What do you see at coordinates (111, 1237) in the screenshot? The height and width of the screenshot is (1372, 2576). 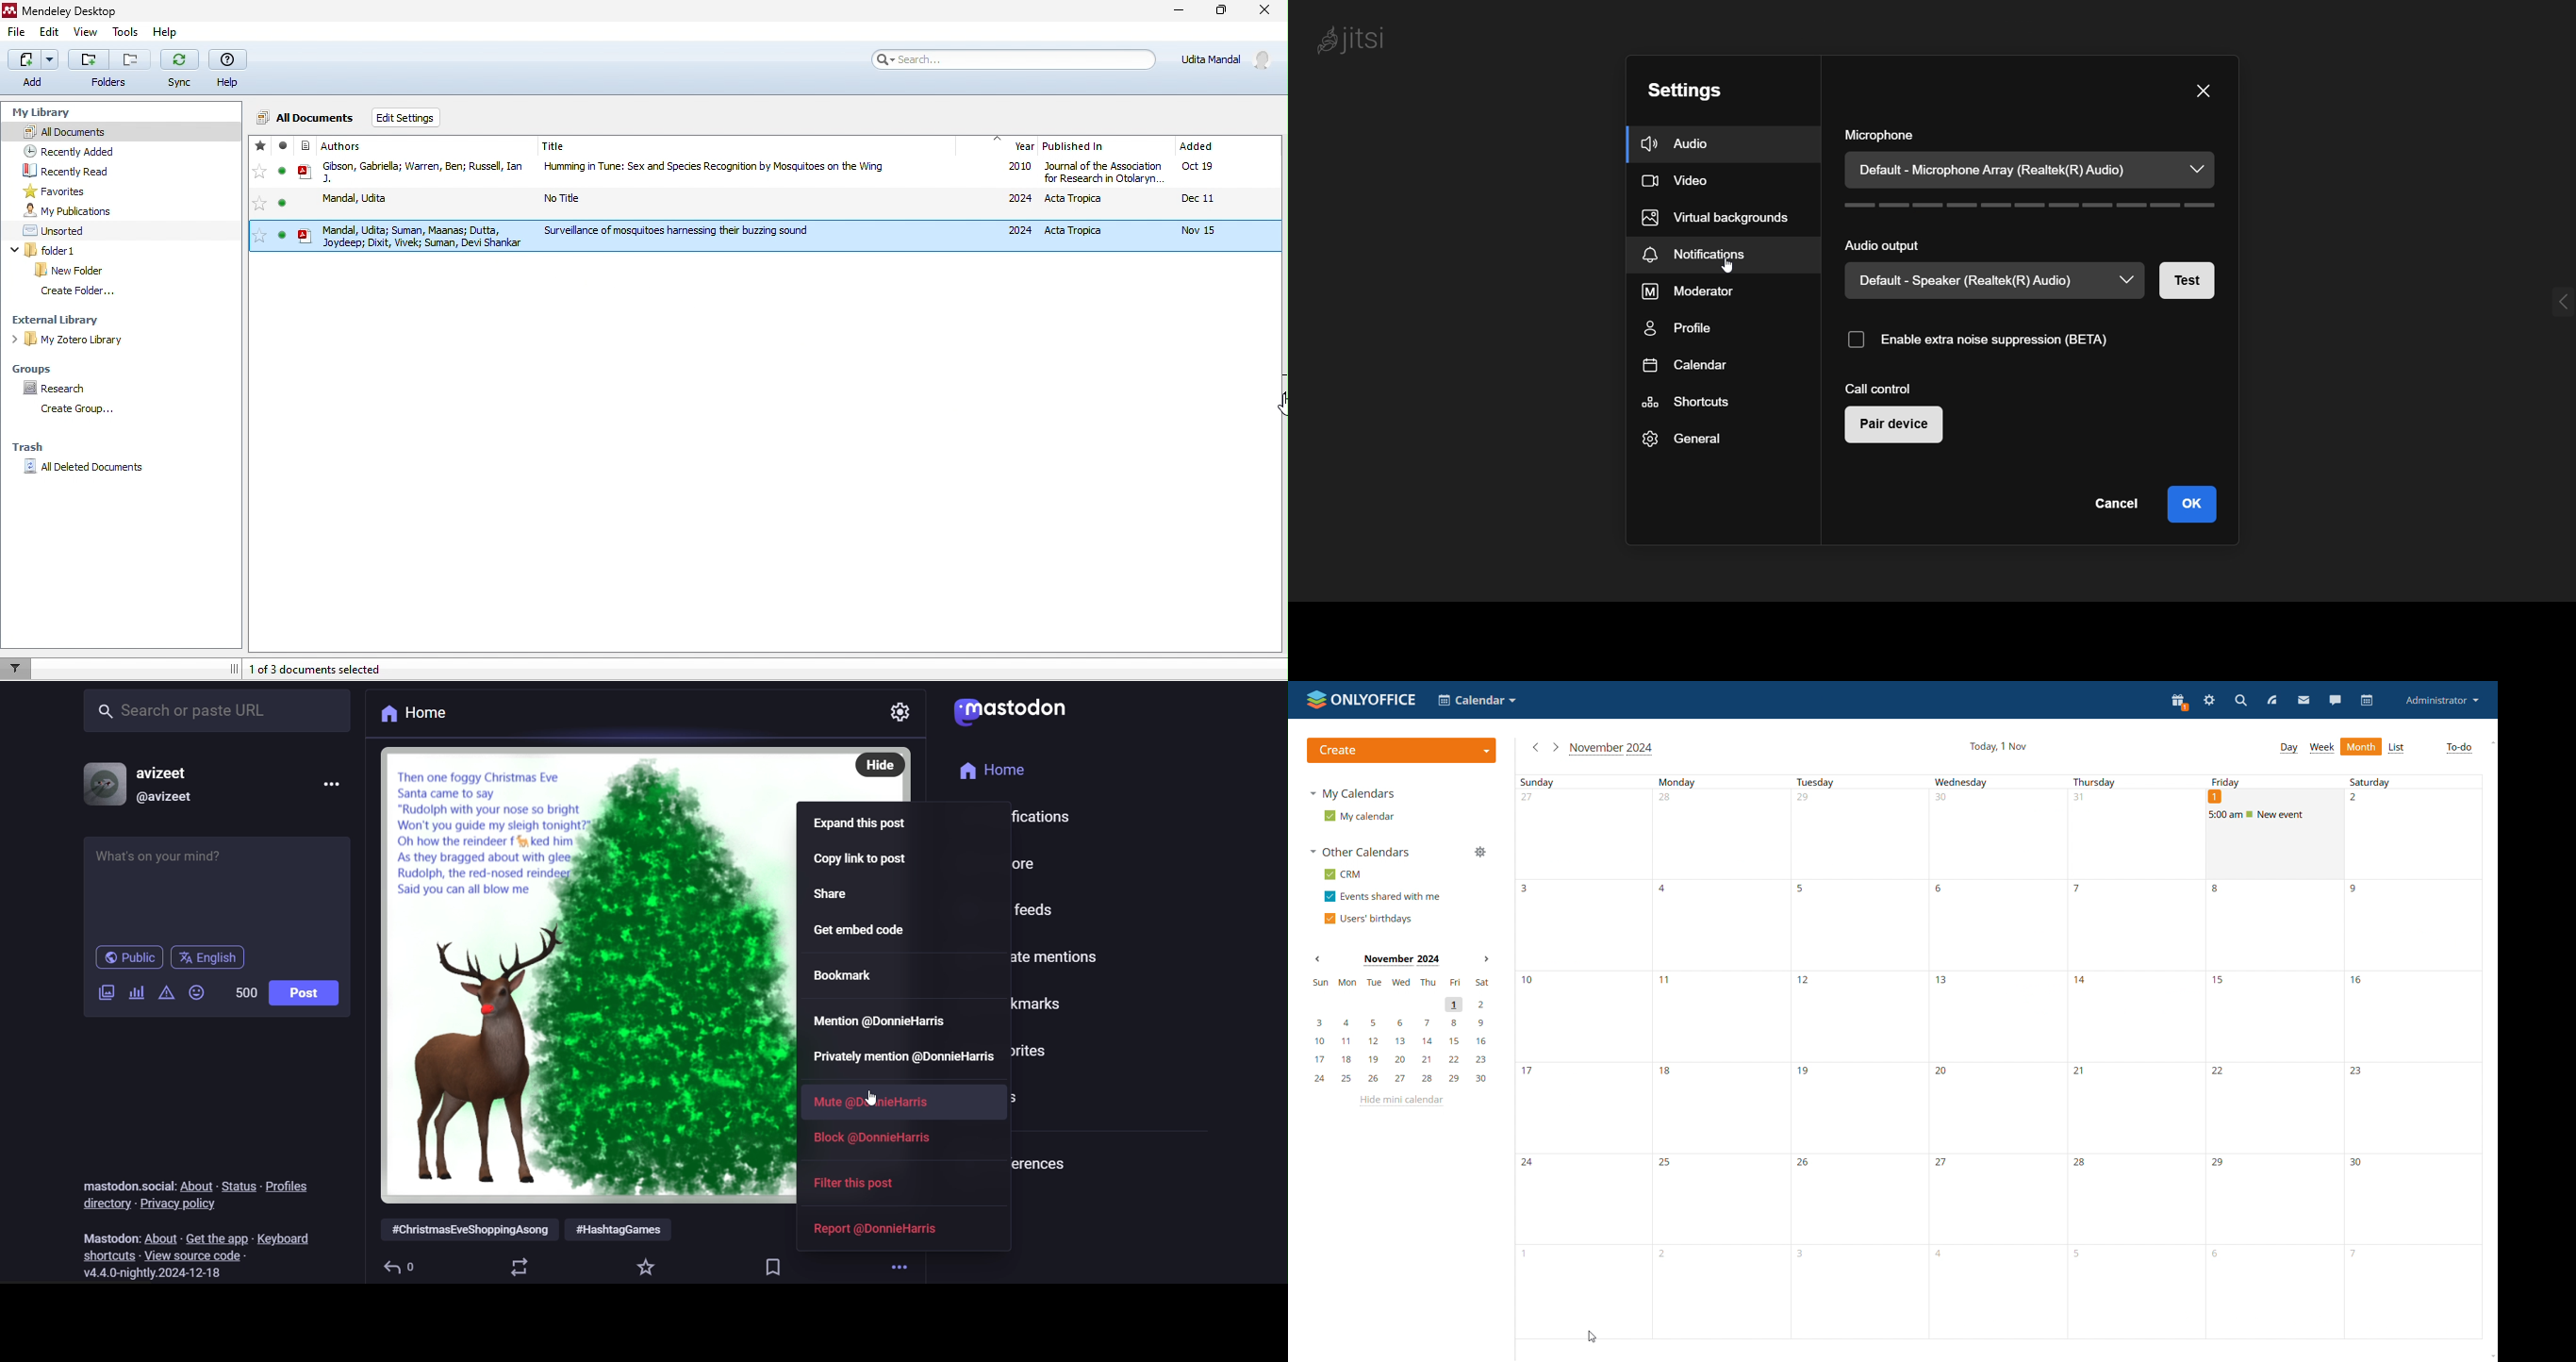 I see `mastodon` at bounding box center [111, 1237].